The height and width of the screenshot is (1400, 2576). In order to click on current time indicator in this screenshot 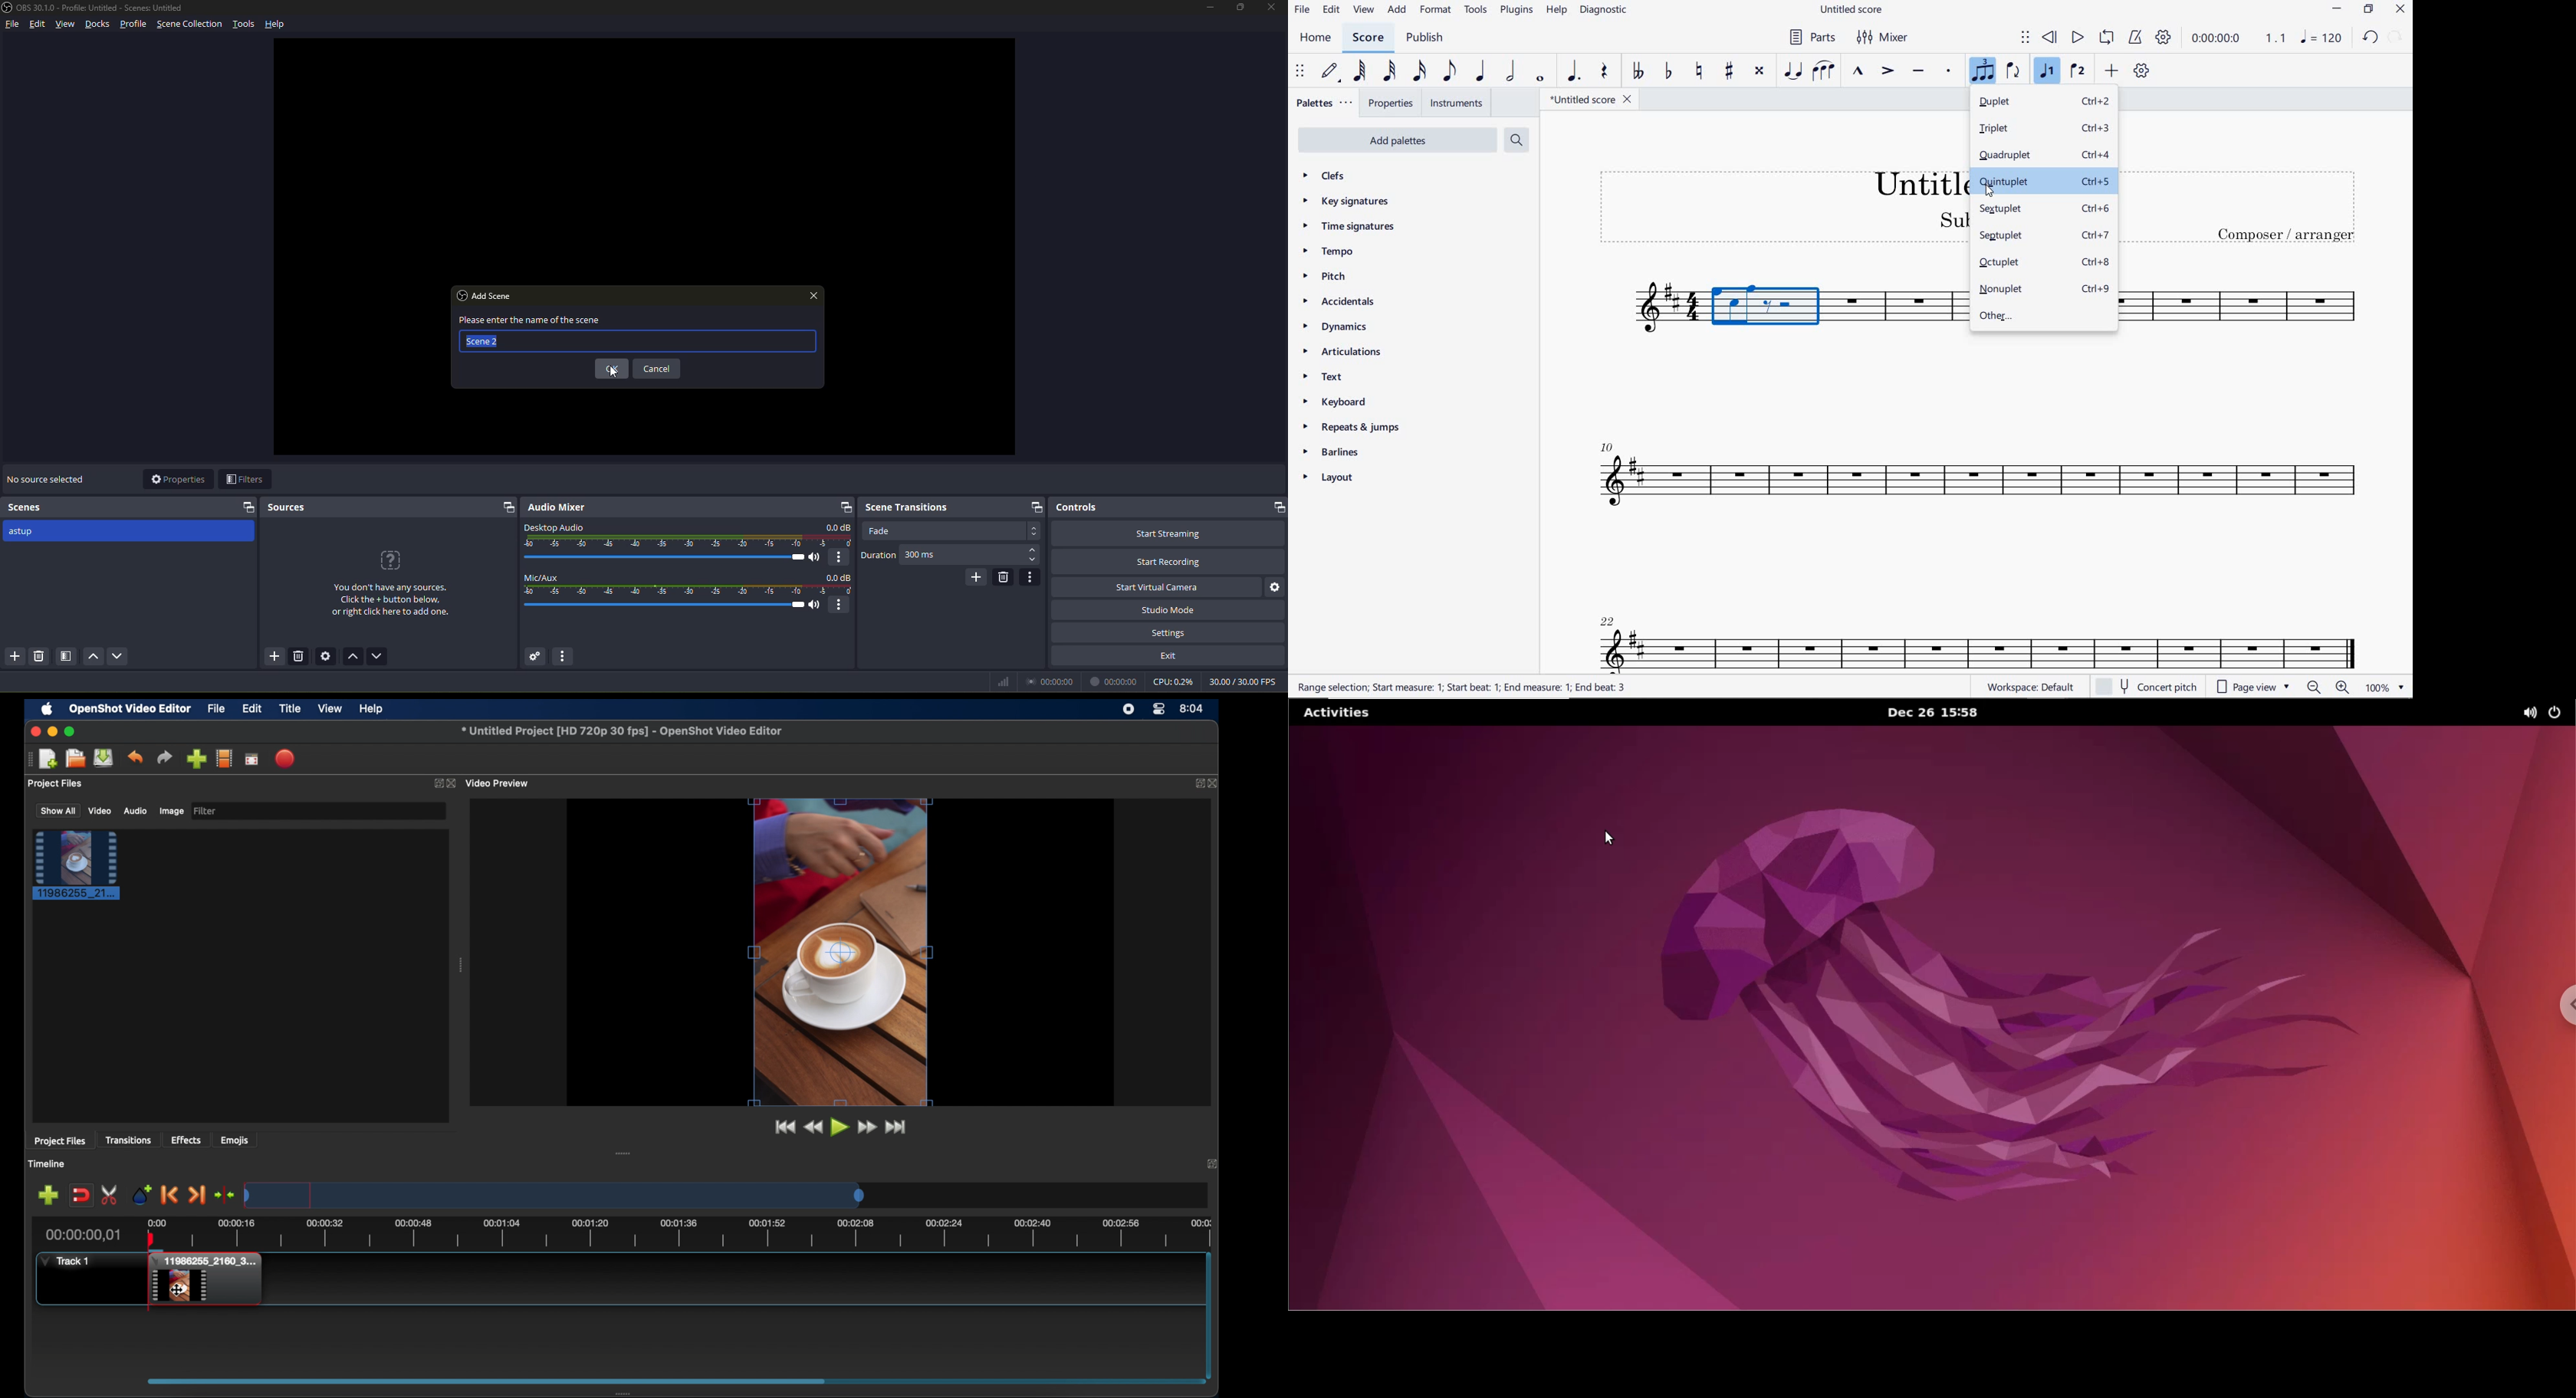, I will do `click(84, 1235)`.